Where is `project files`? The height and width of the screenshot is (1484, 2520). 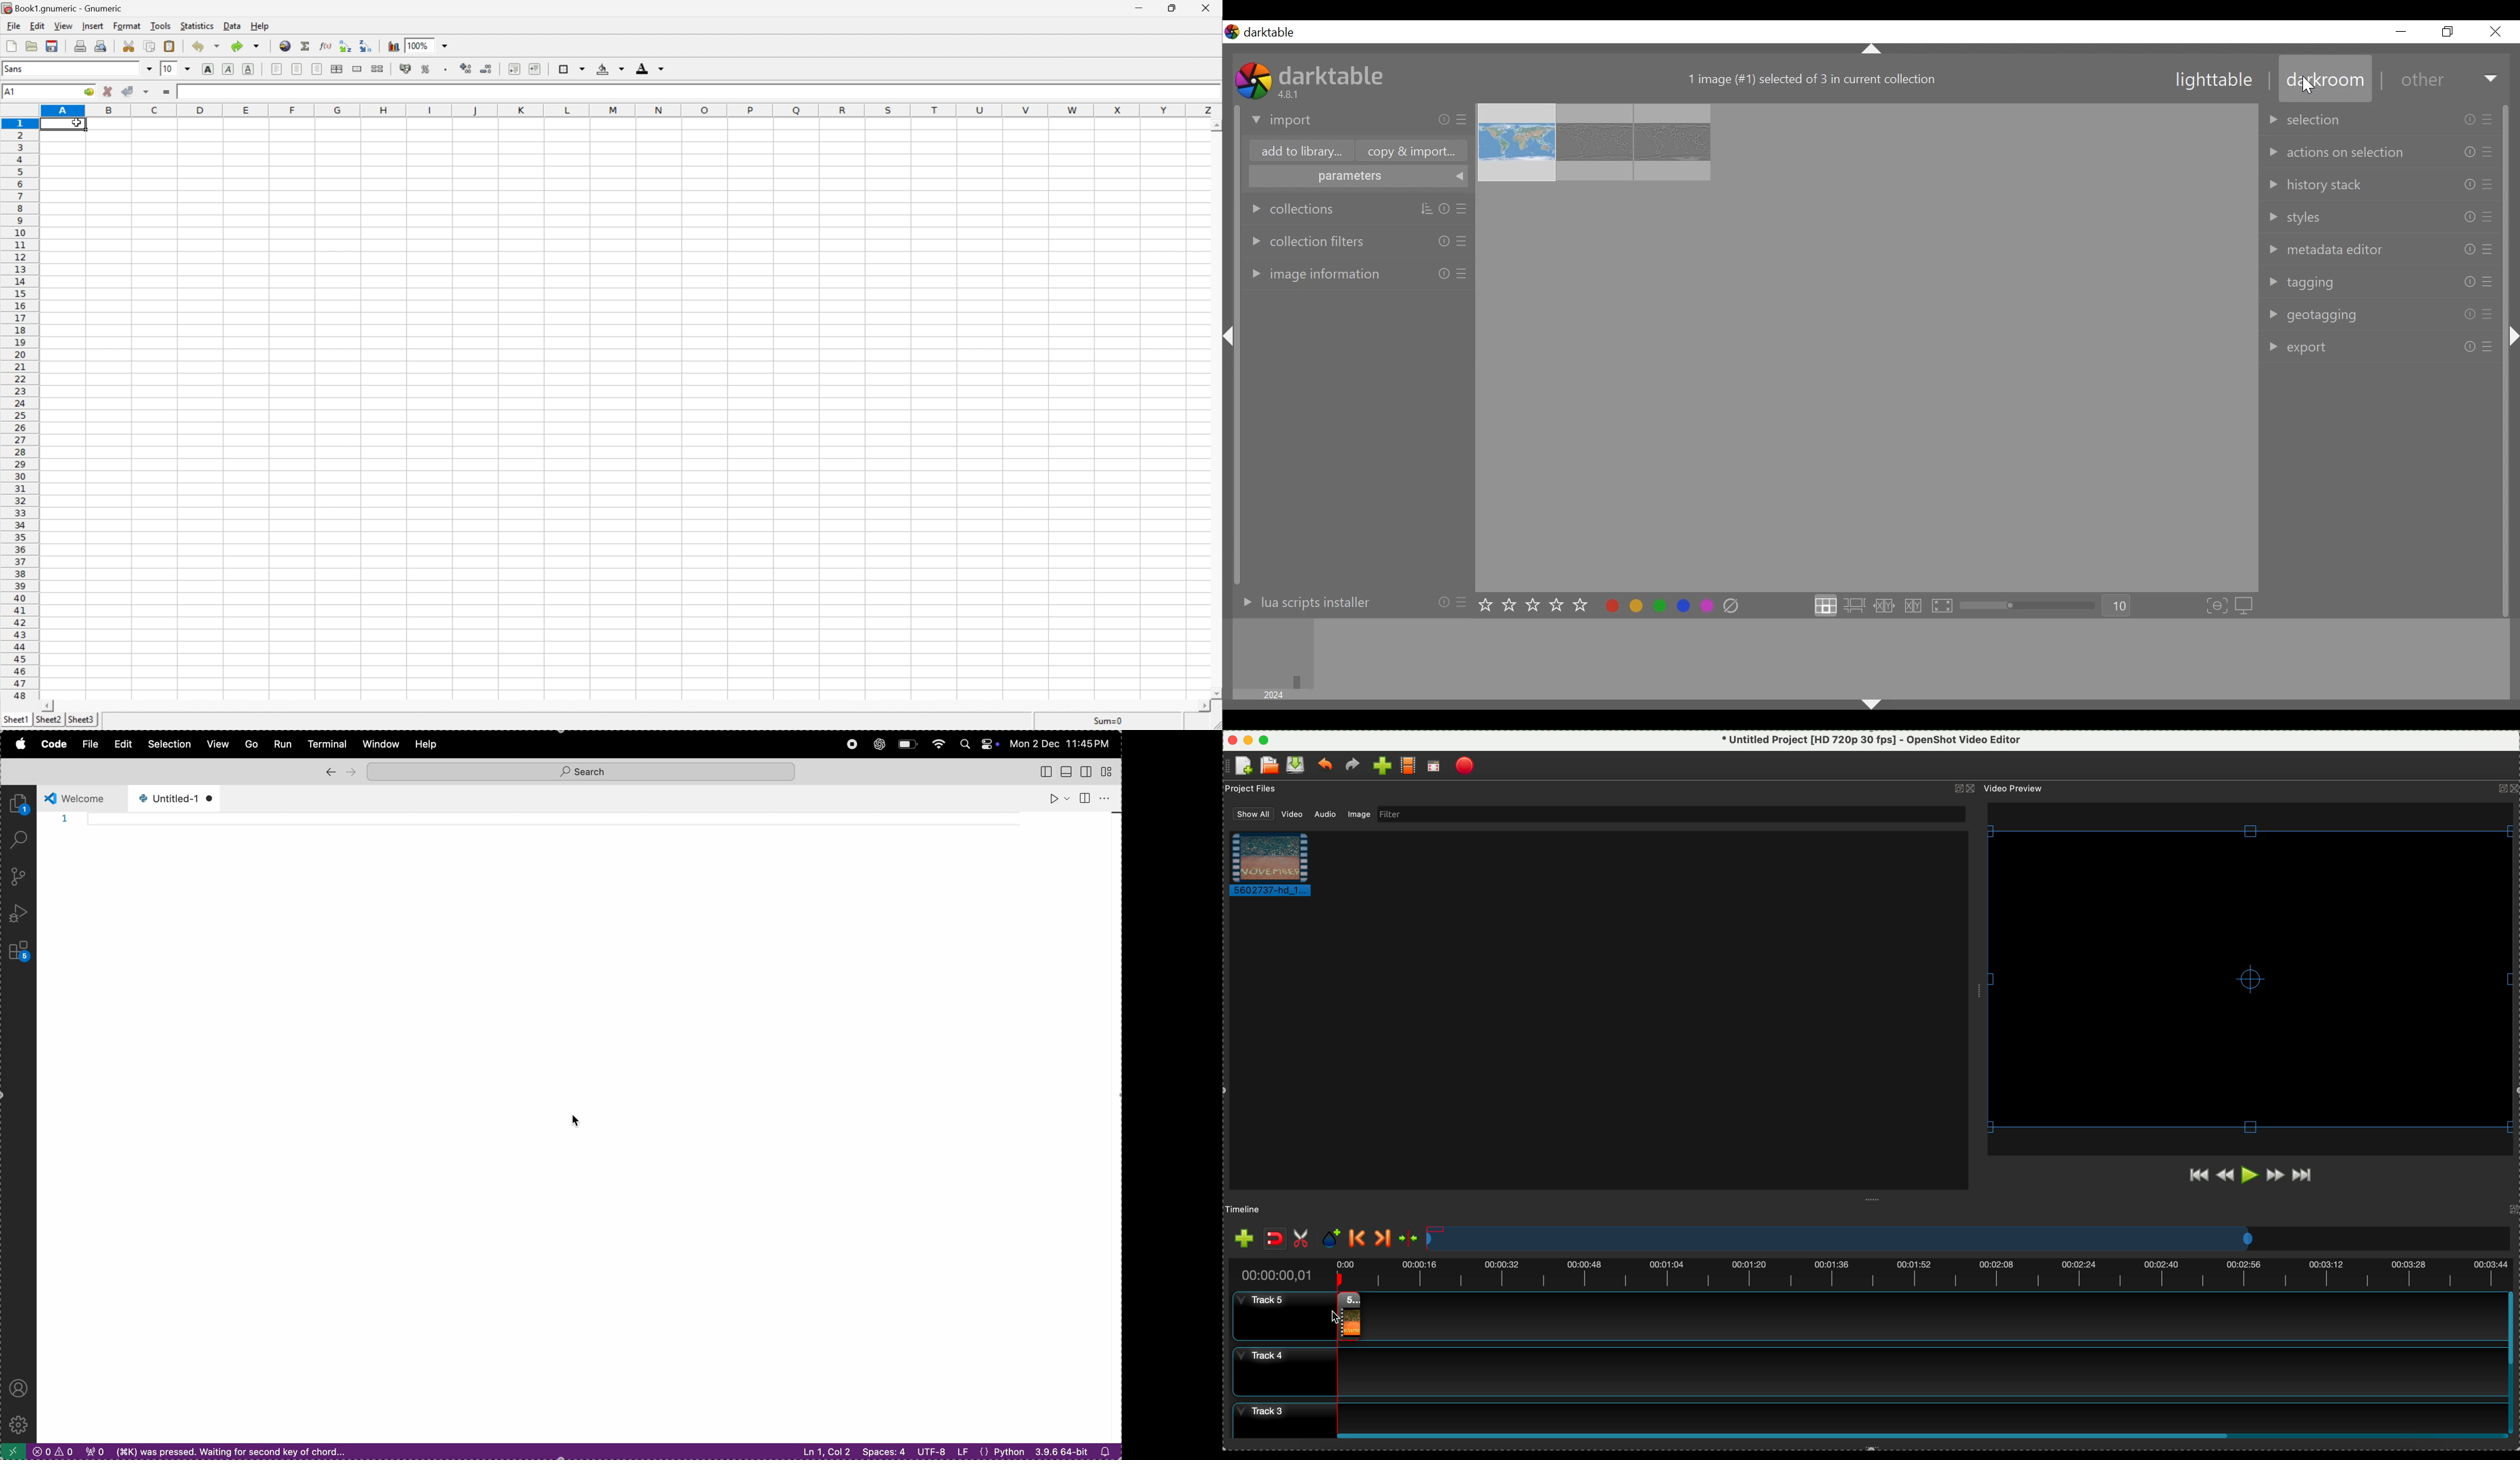 project files is located at coordinates (1252, 790).